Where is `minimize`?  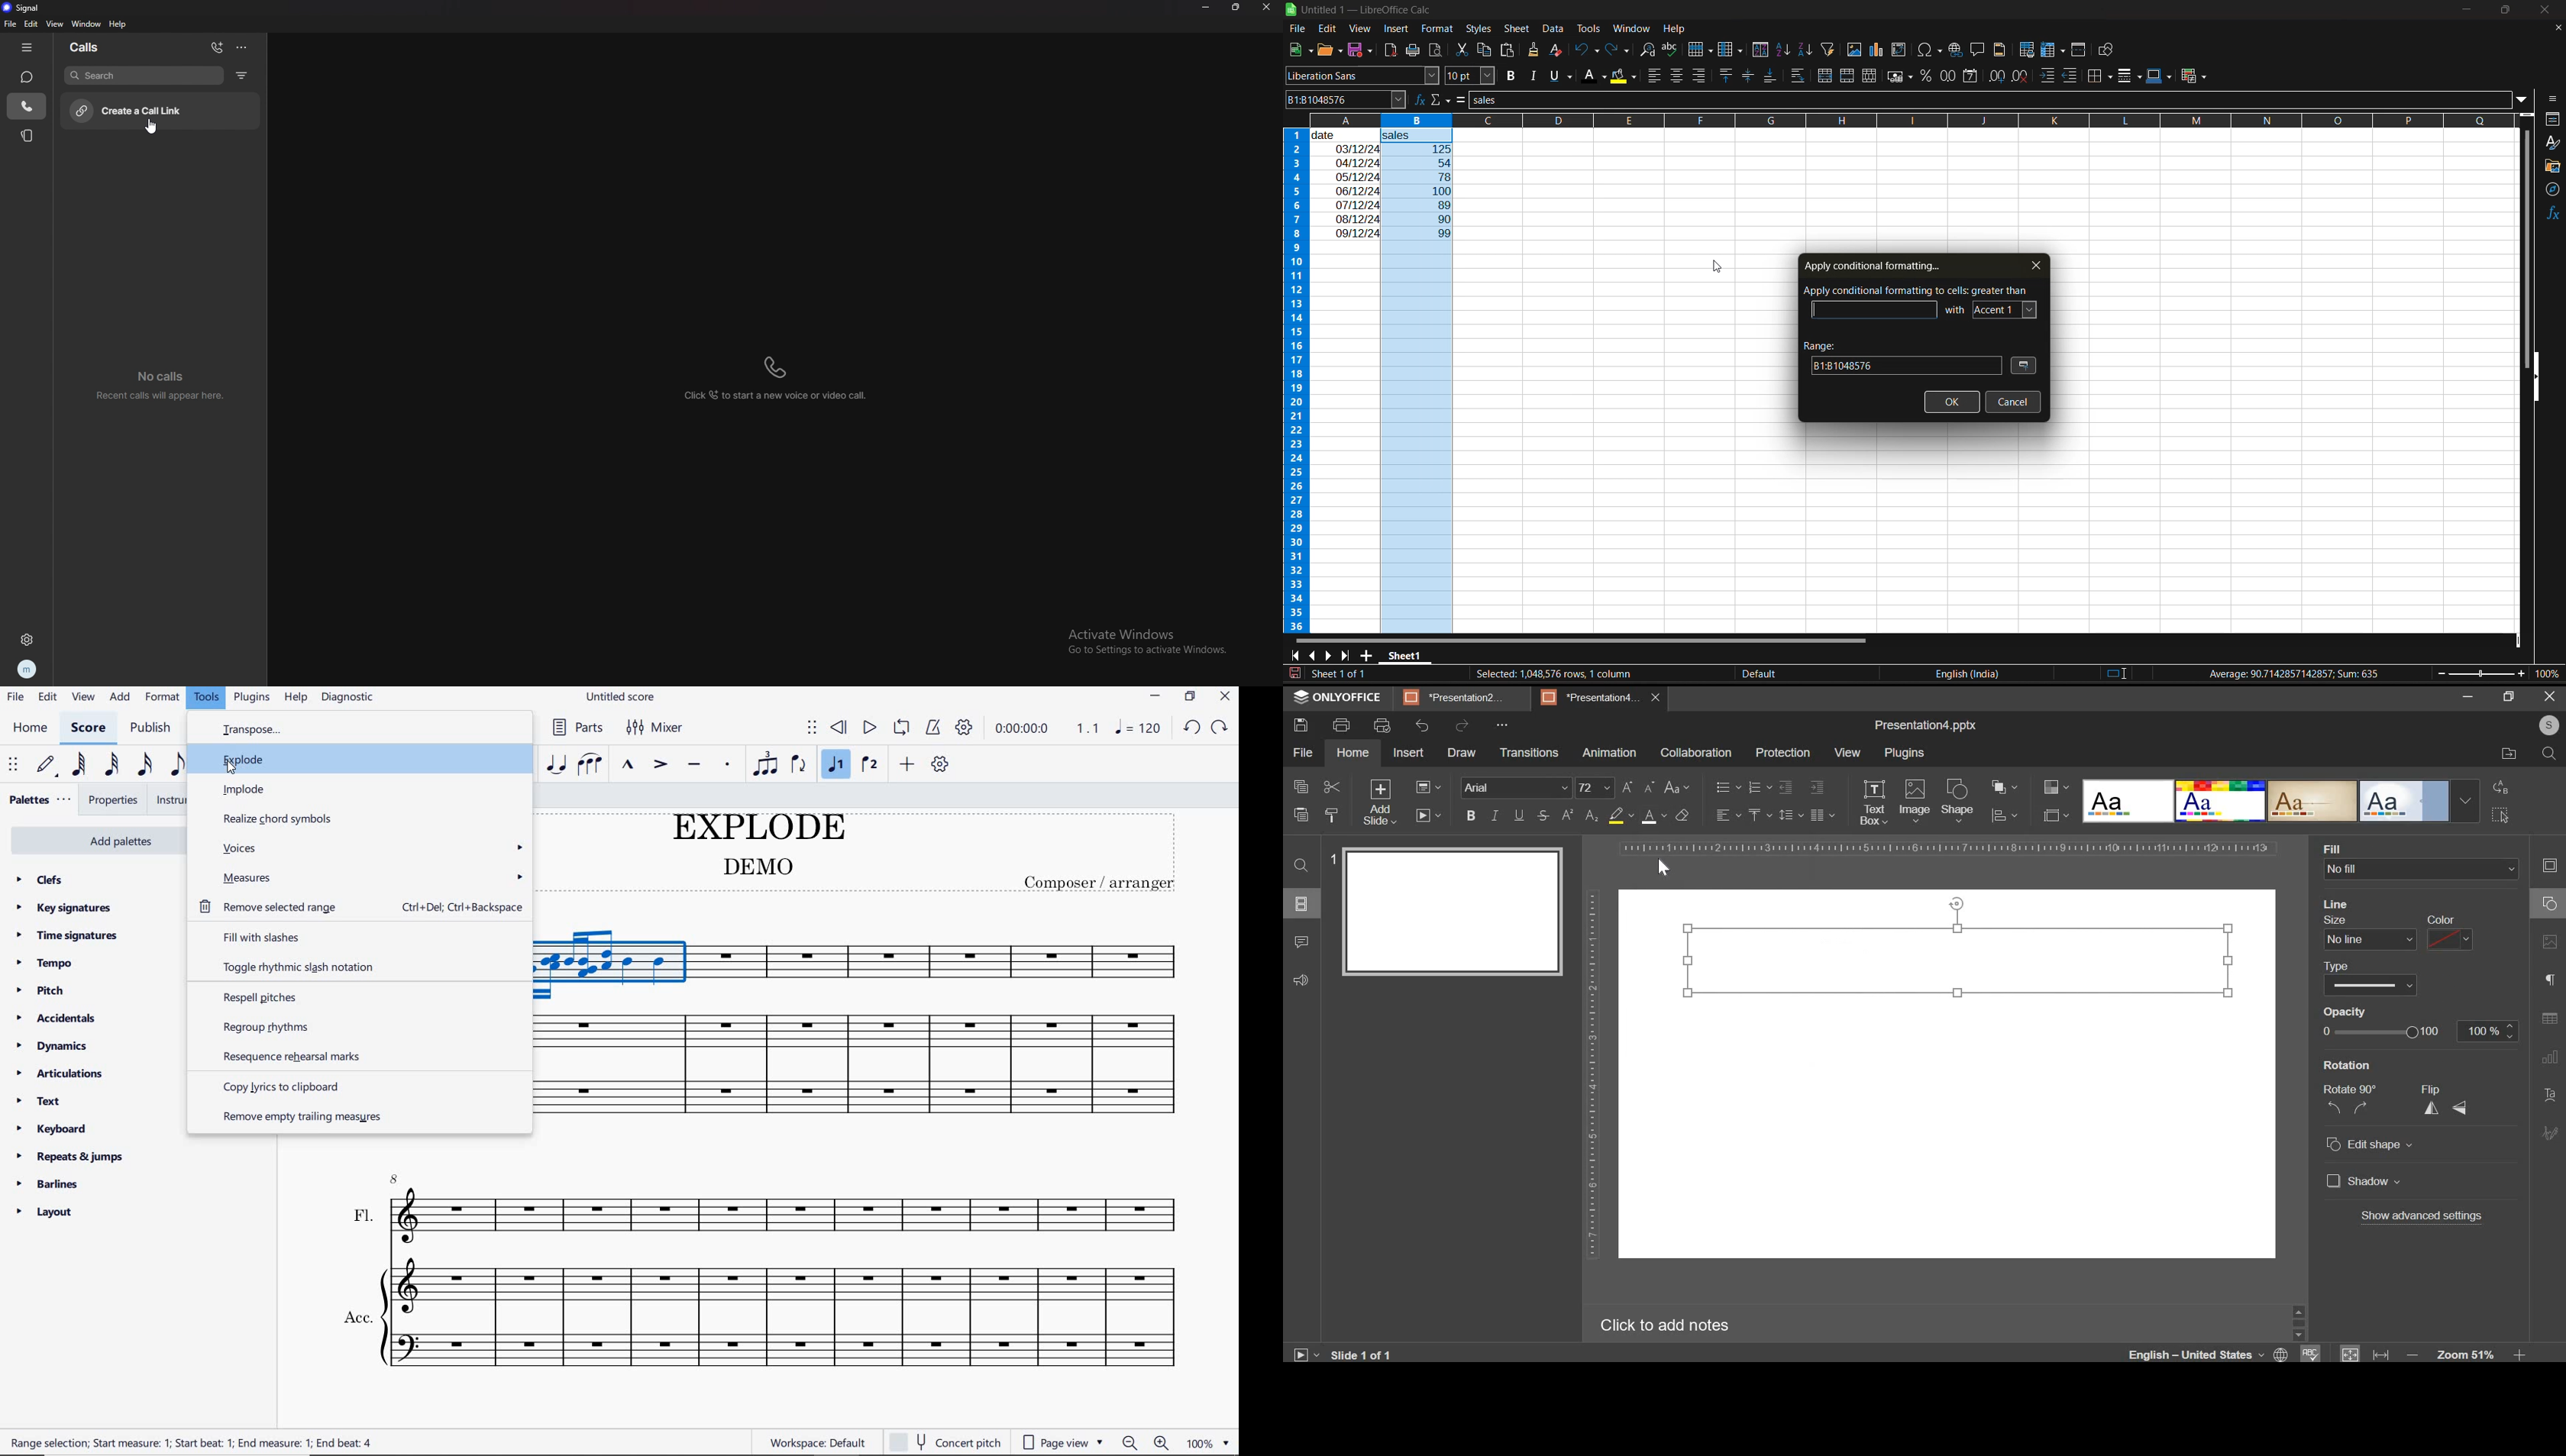 minimize is located at coordinates (1205, 7).